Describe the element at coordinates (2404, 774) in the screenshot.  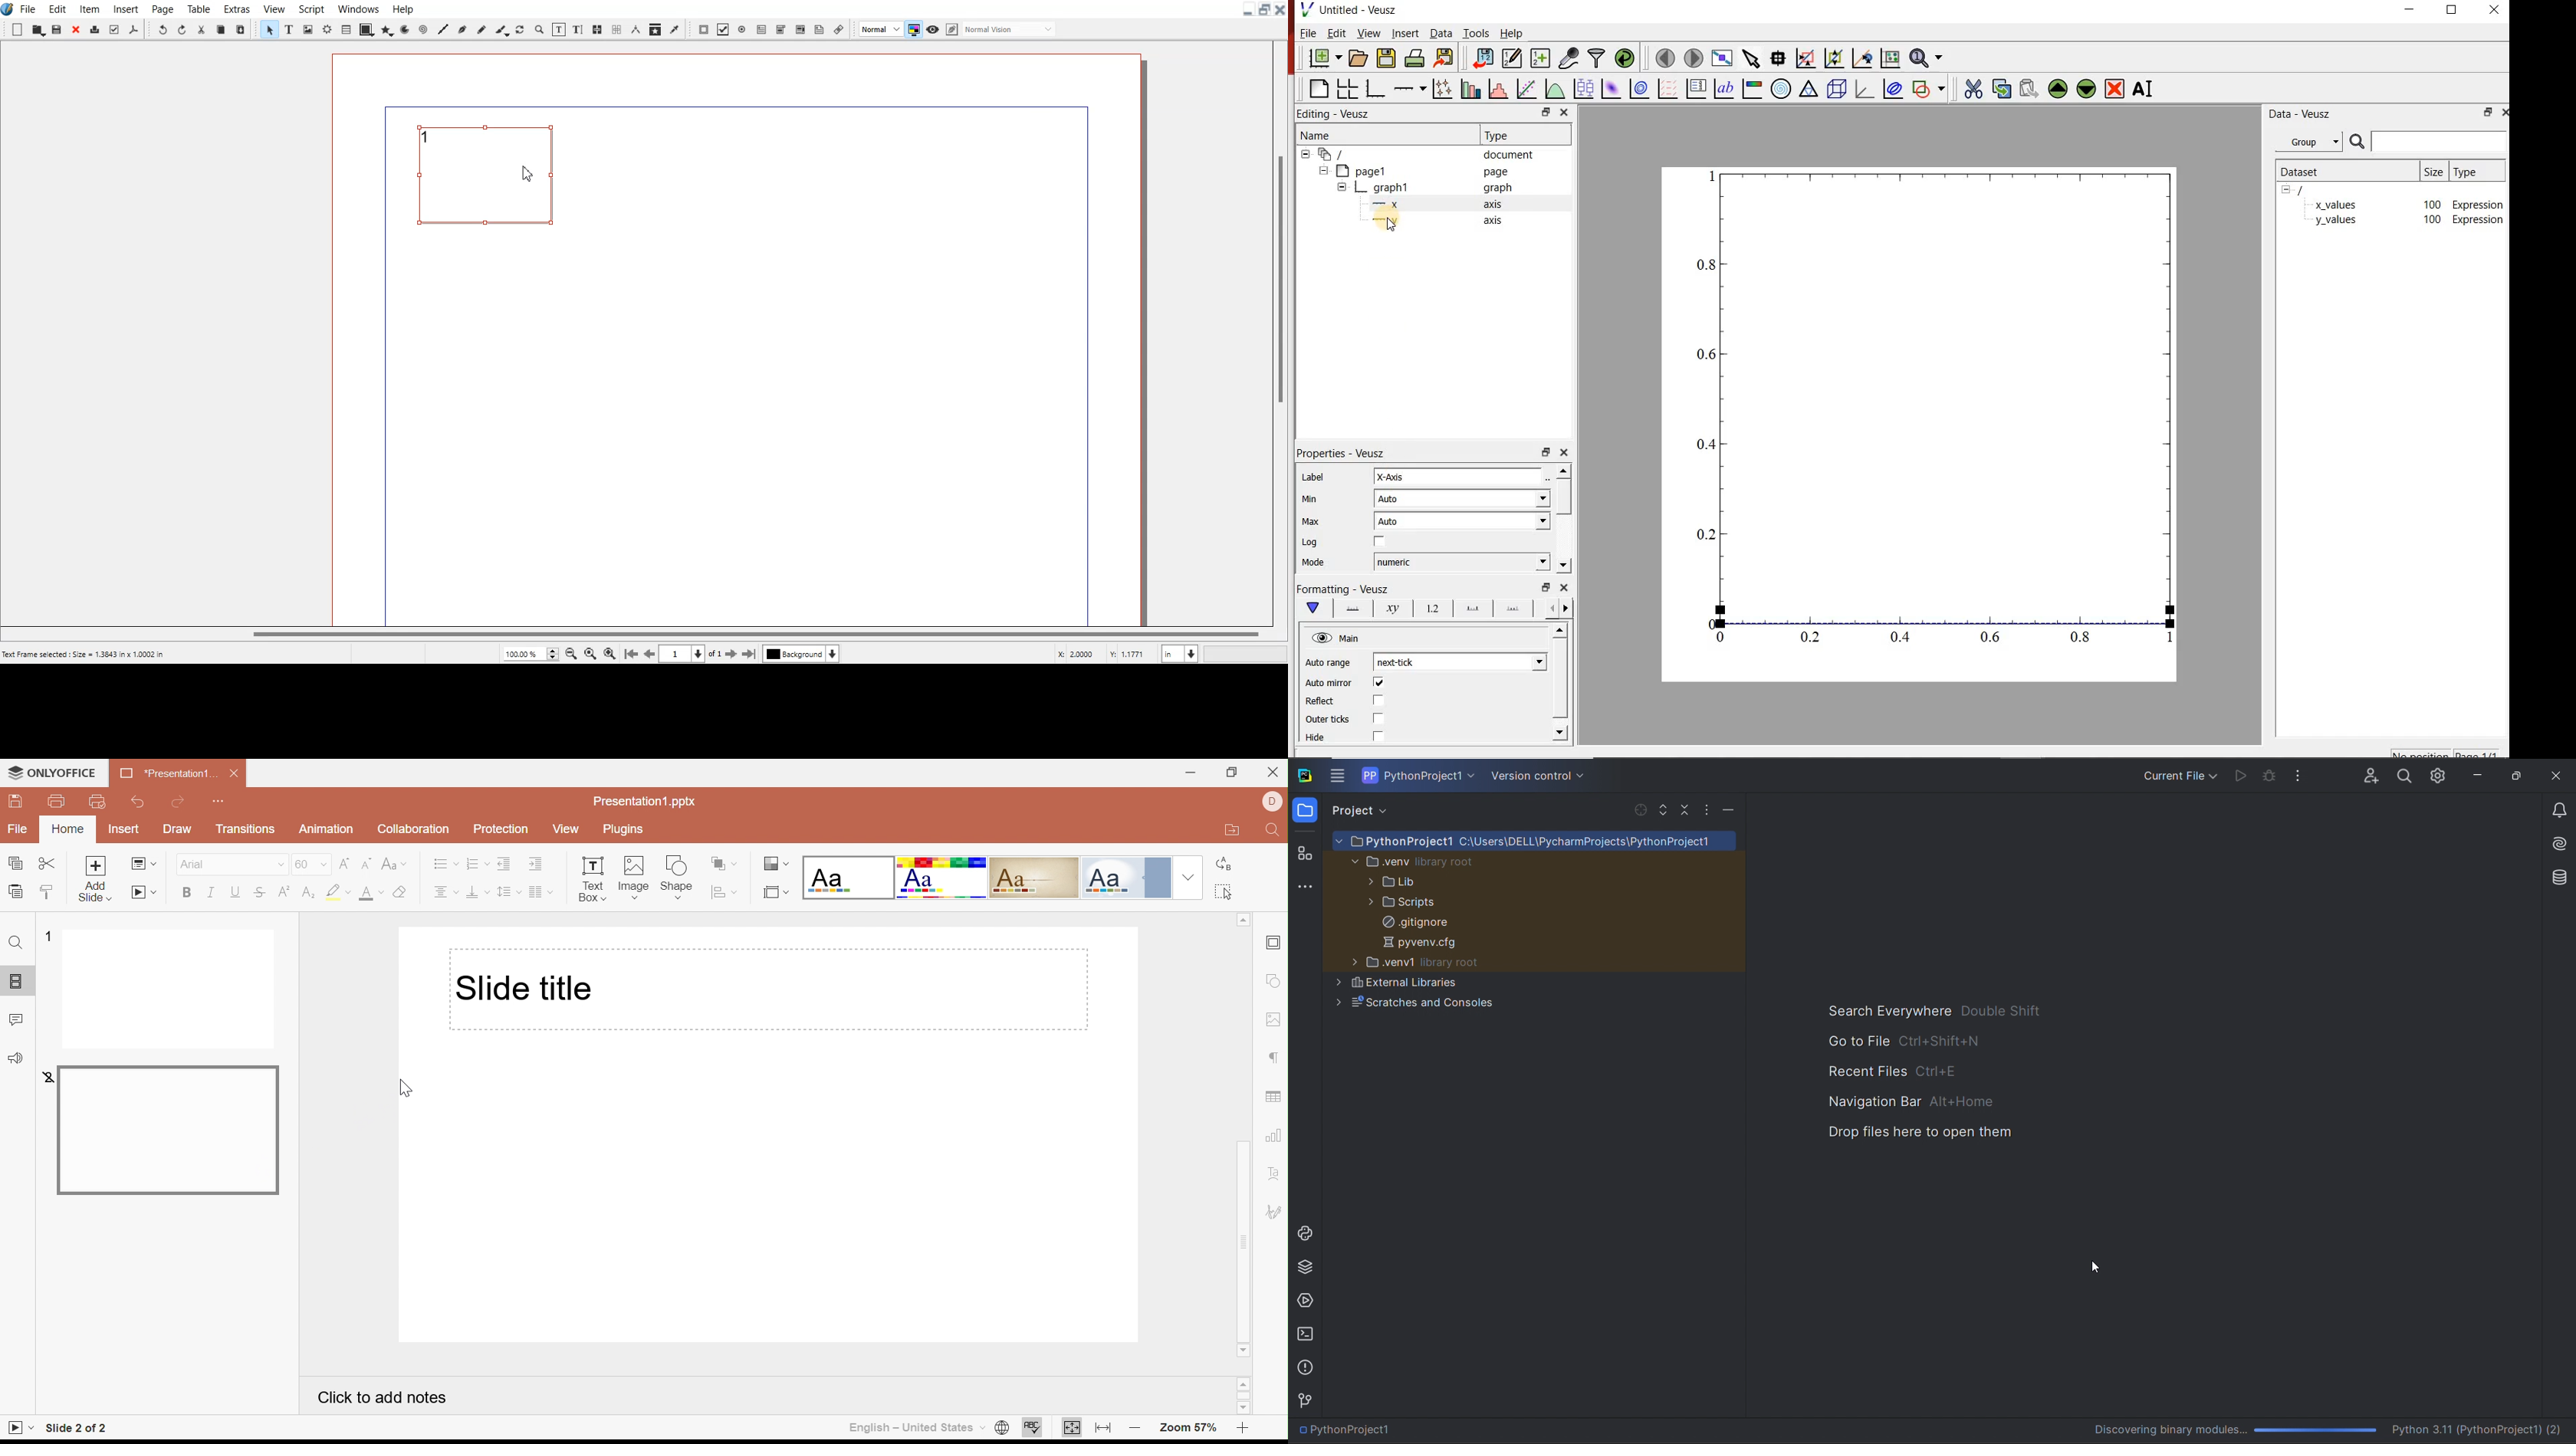
I see `search` at that location.